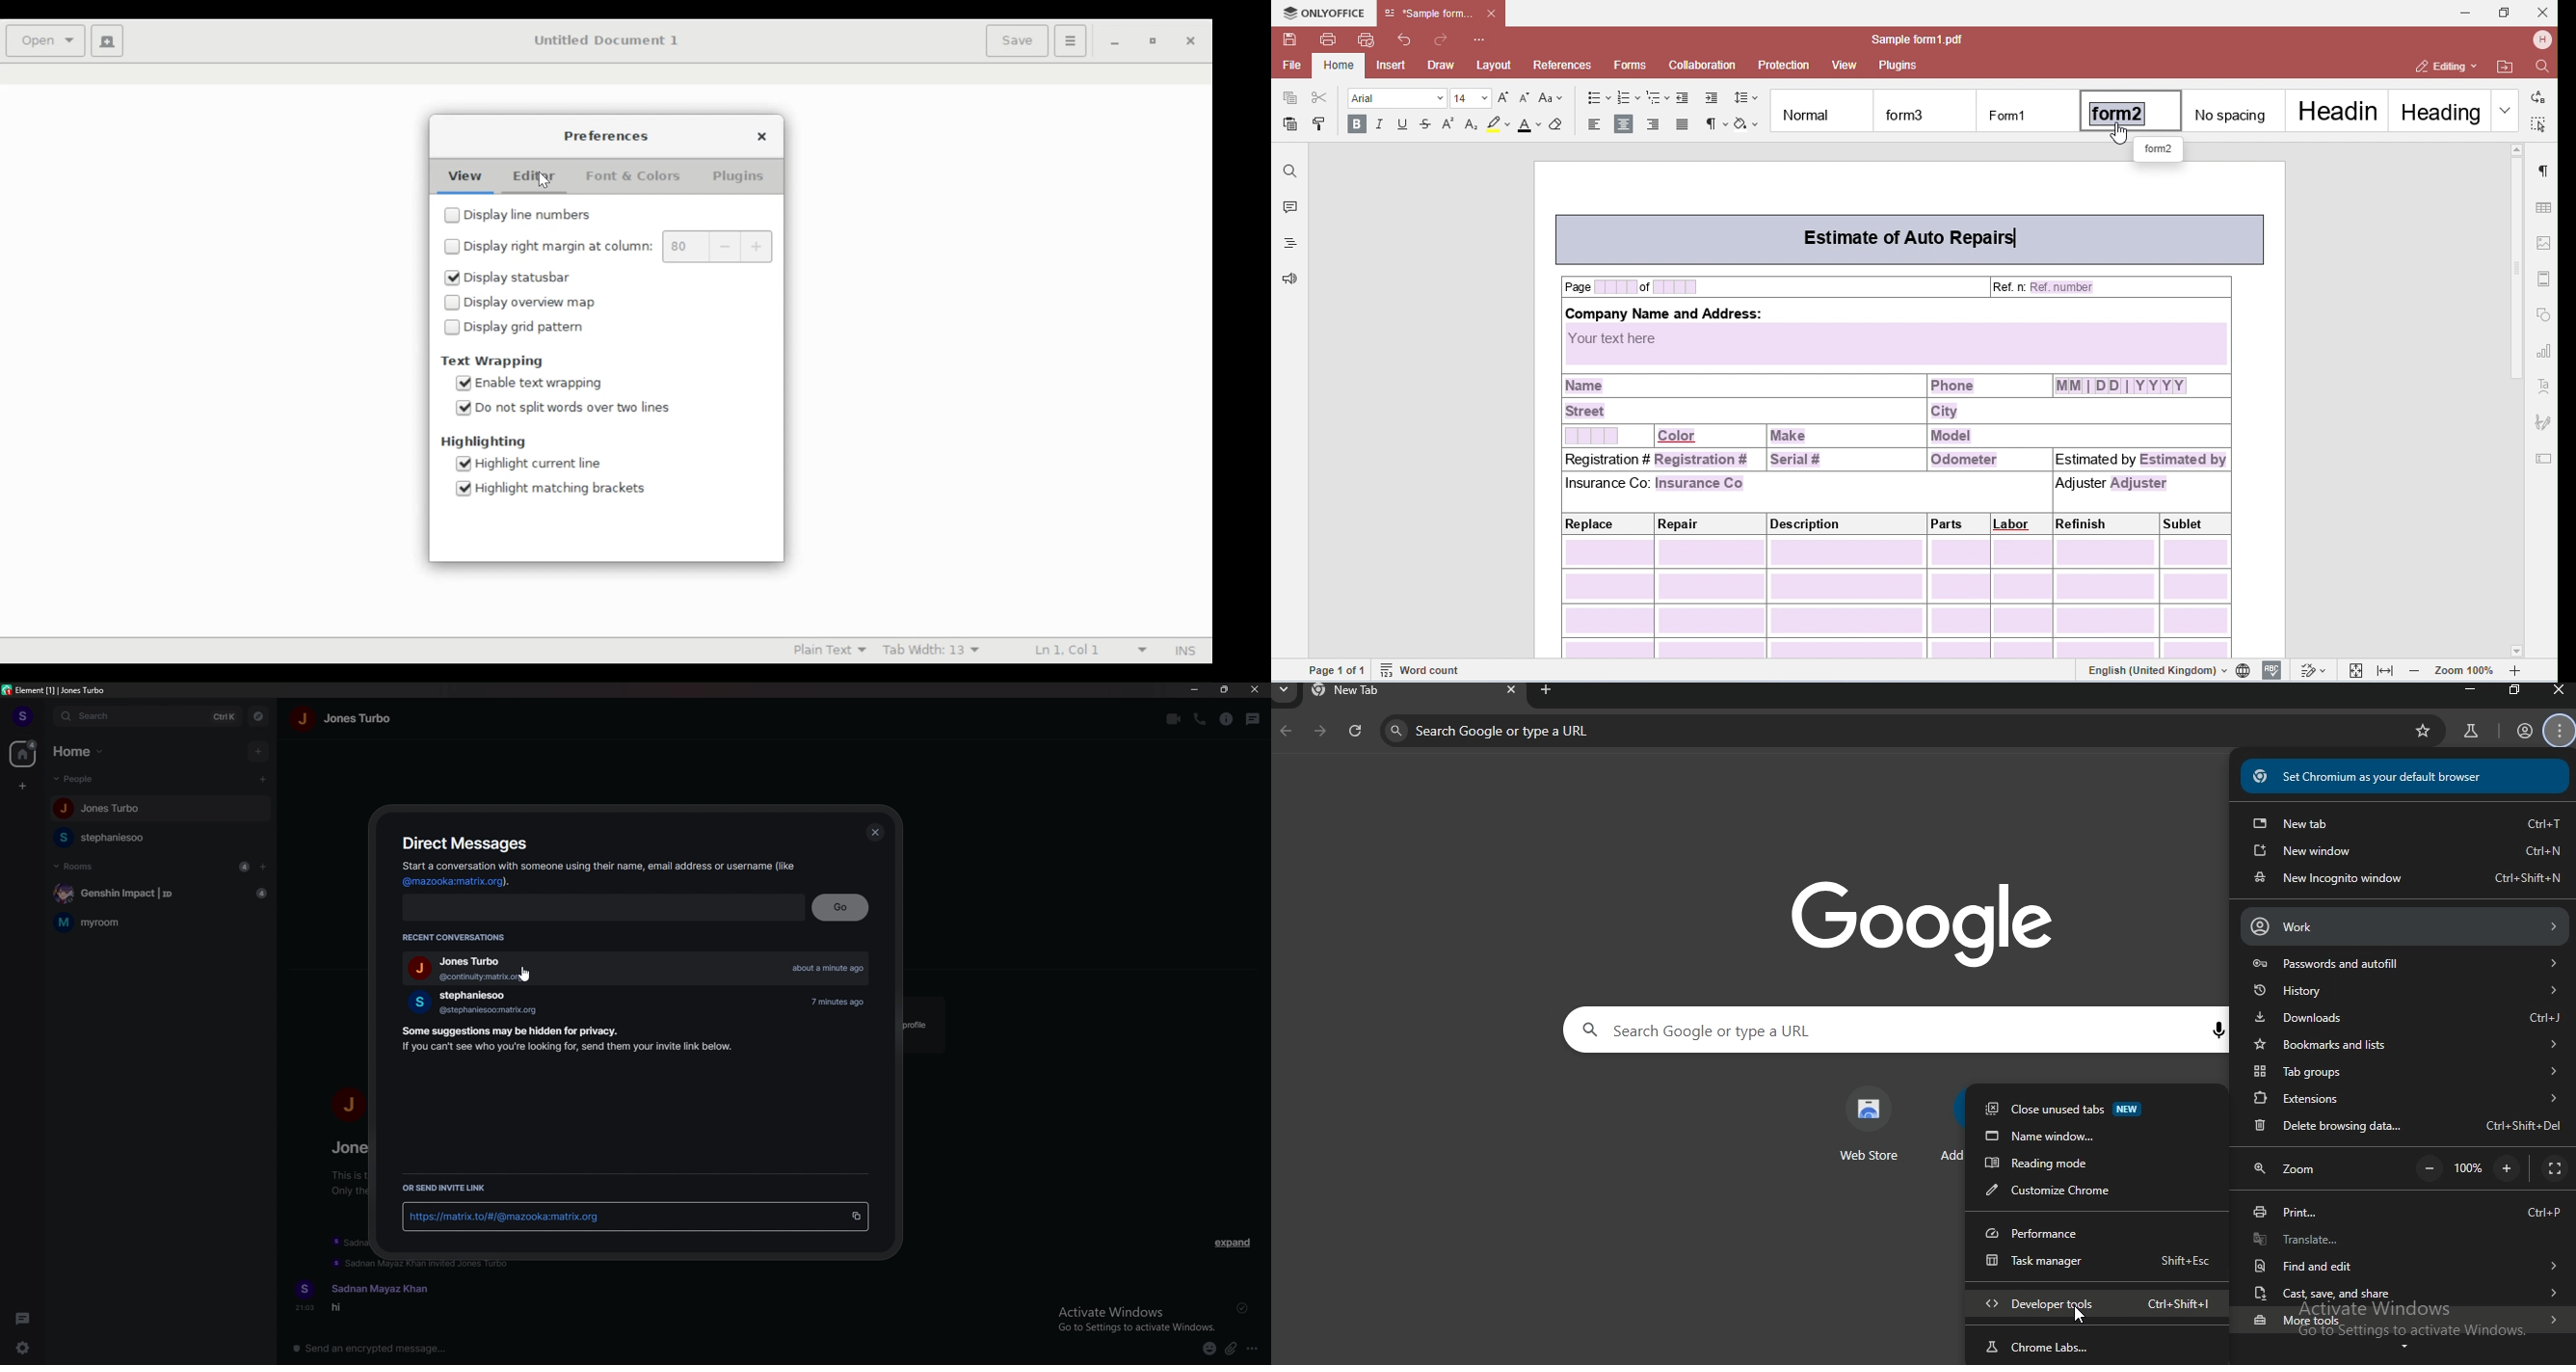 This screenshot has height=1372, width=2576. What do you see at coordinates (346, 1311) in the screenshot?
I see `hi` at bounding box center [346, 1311].